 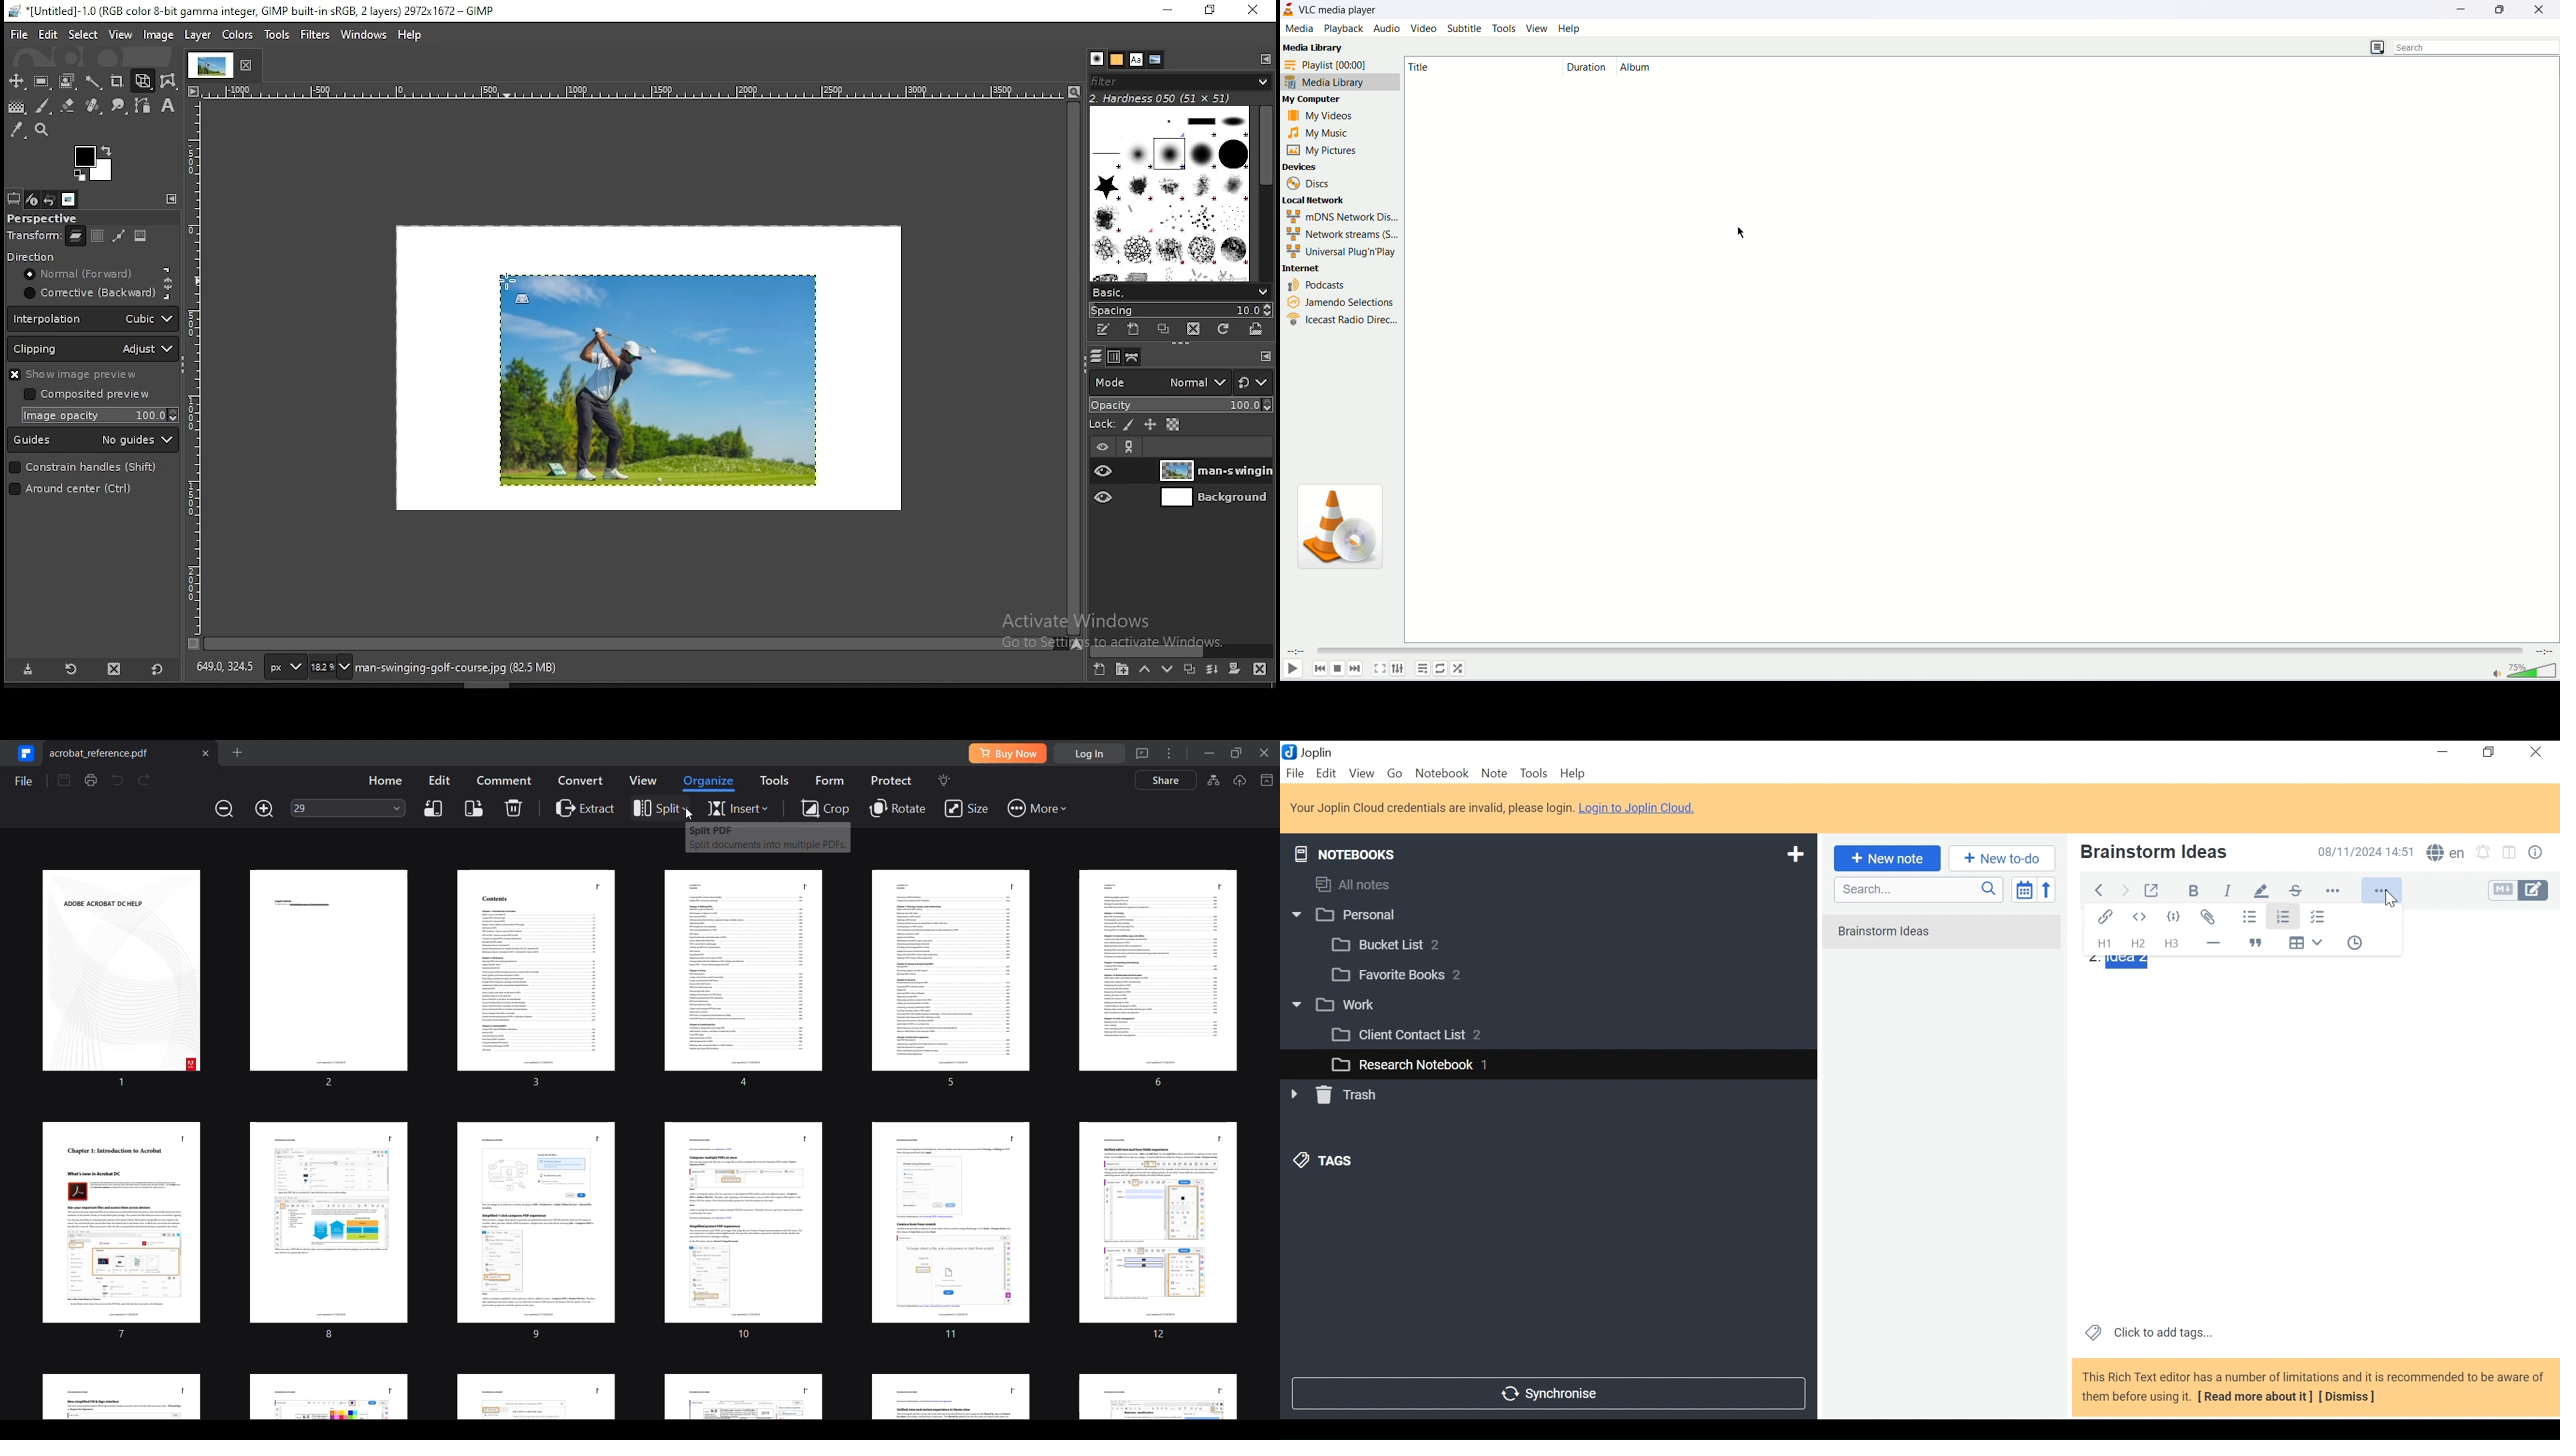 I want to click on type, so click(x=1470, y=66).